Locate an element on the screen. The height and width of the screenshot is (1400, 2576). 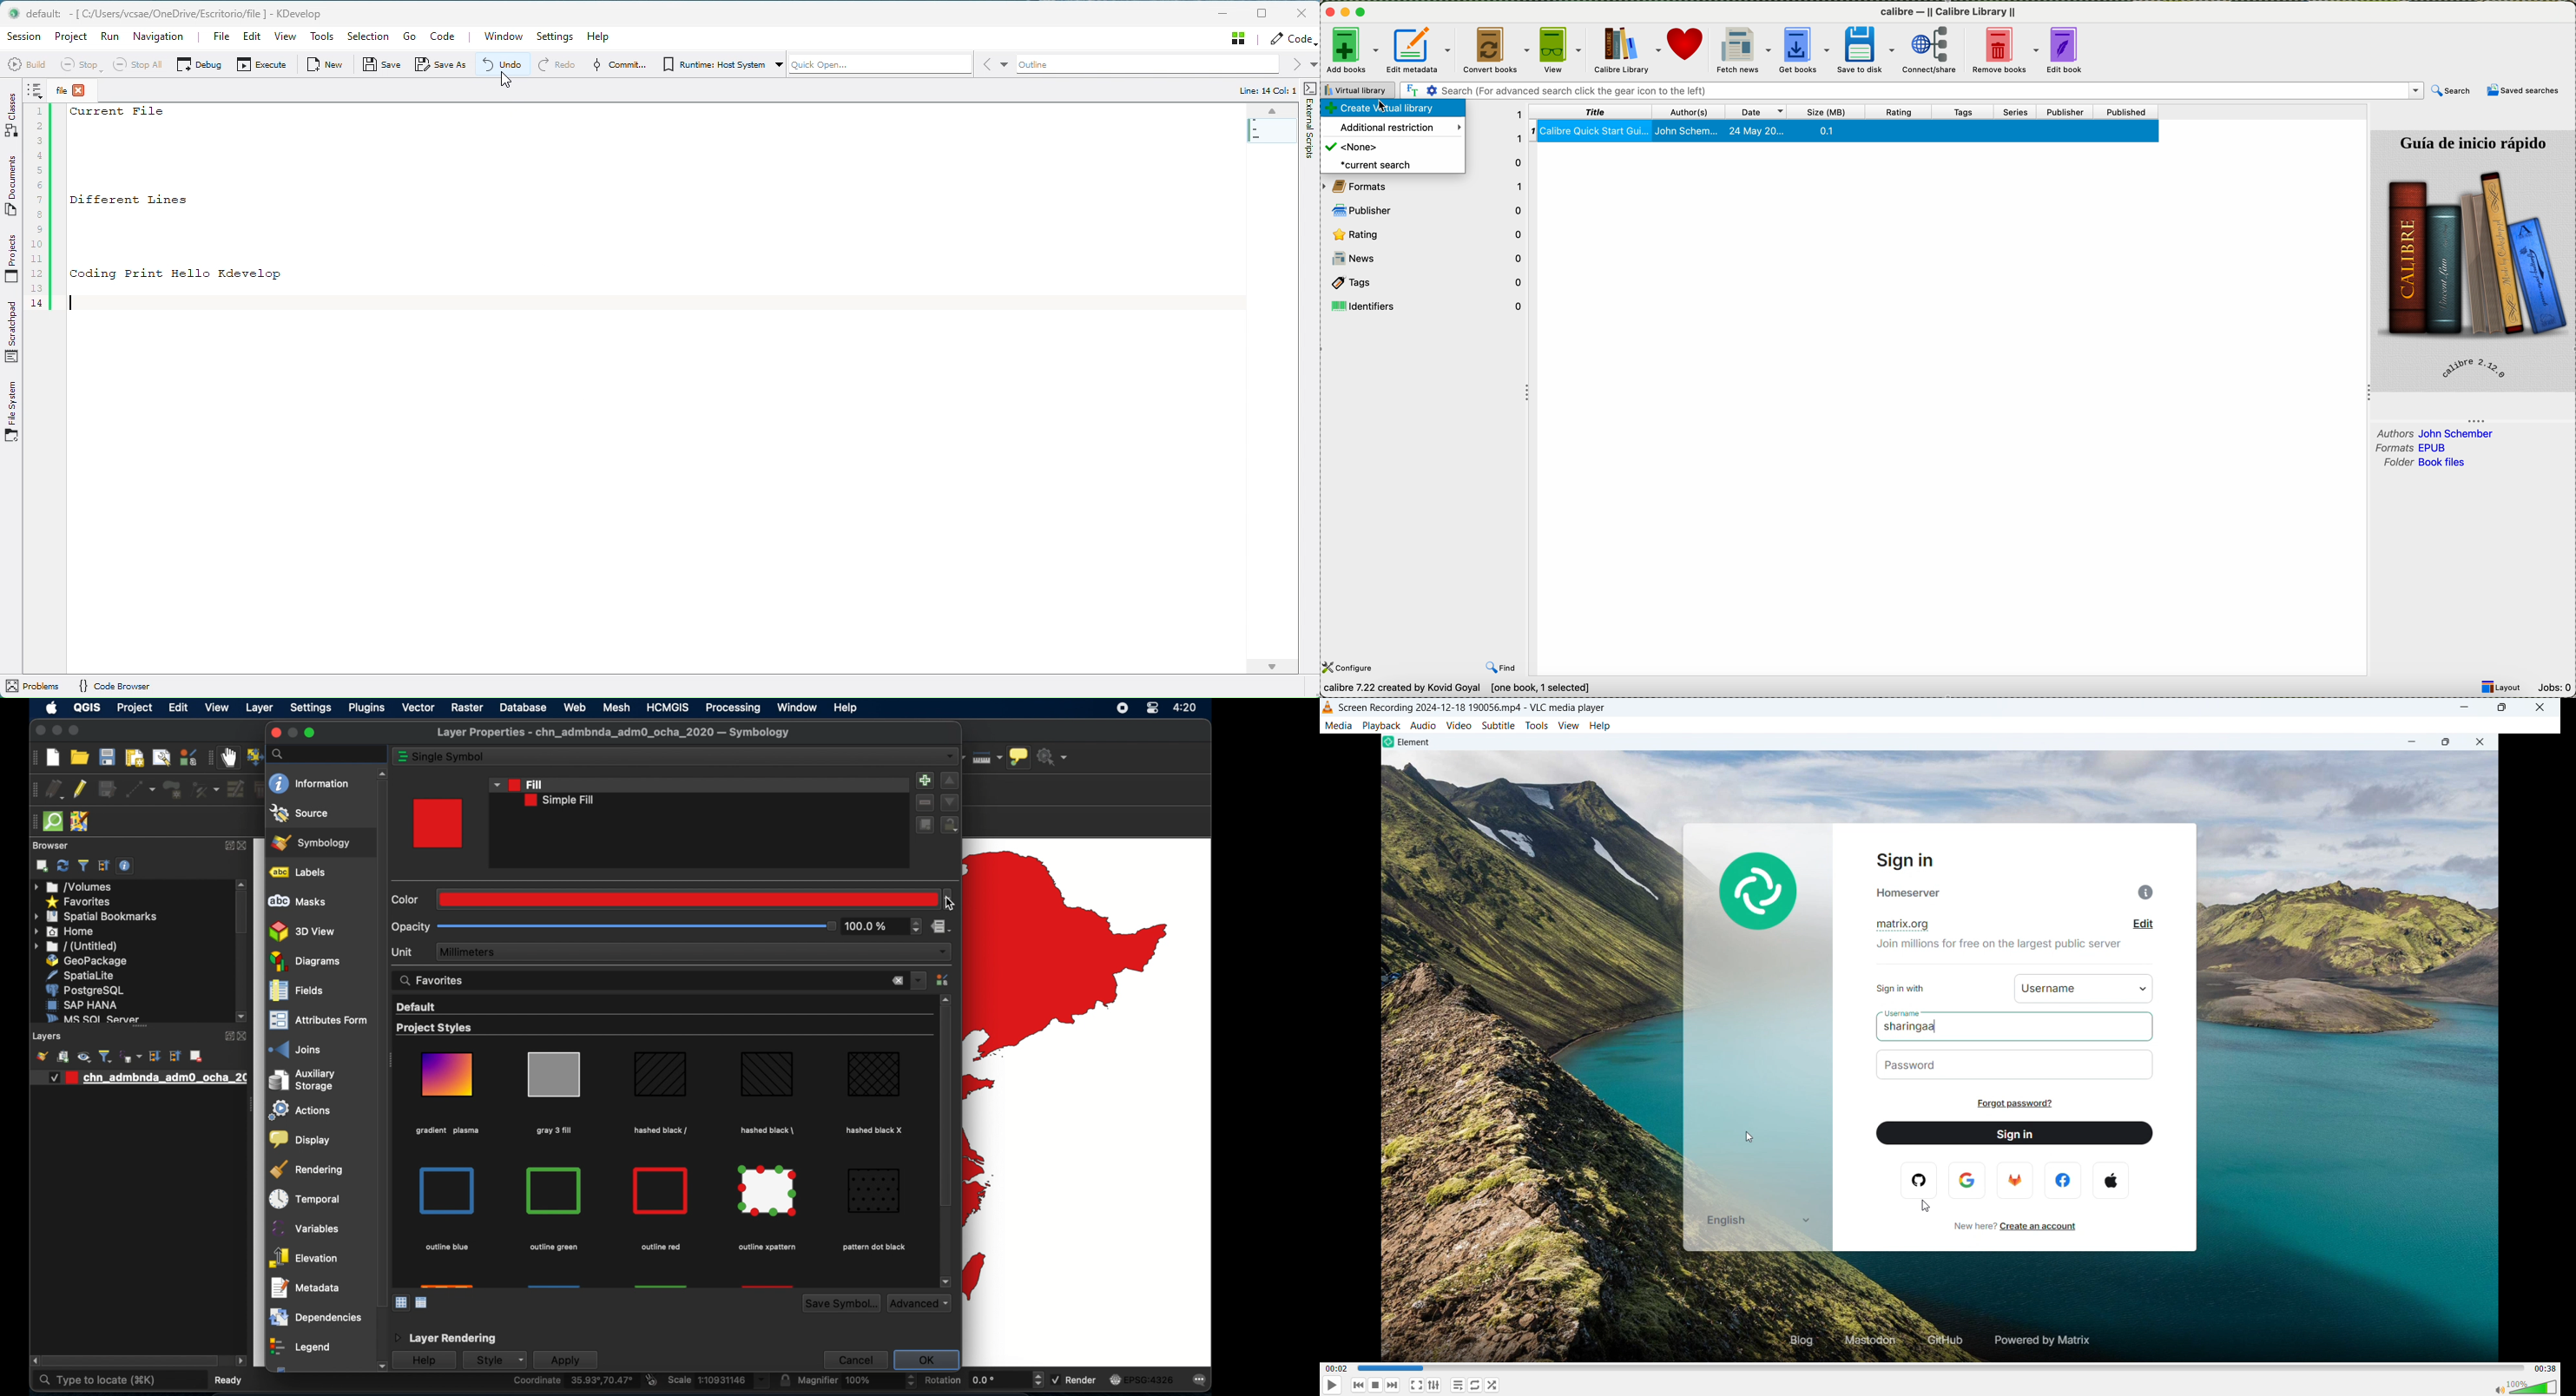
type to locate is located at coordinates (97, 1380).